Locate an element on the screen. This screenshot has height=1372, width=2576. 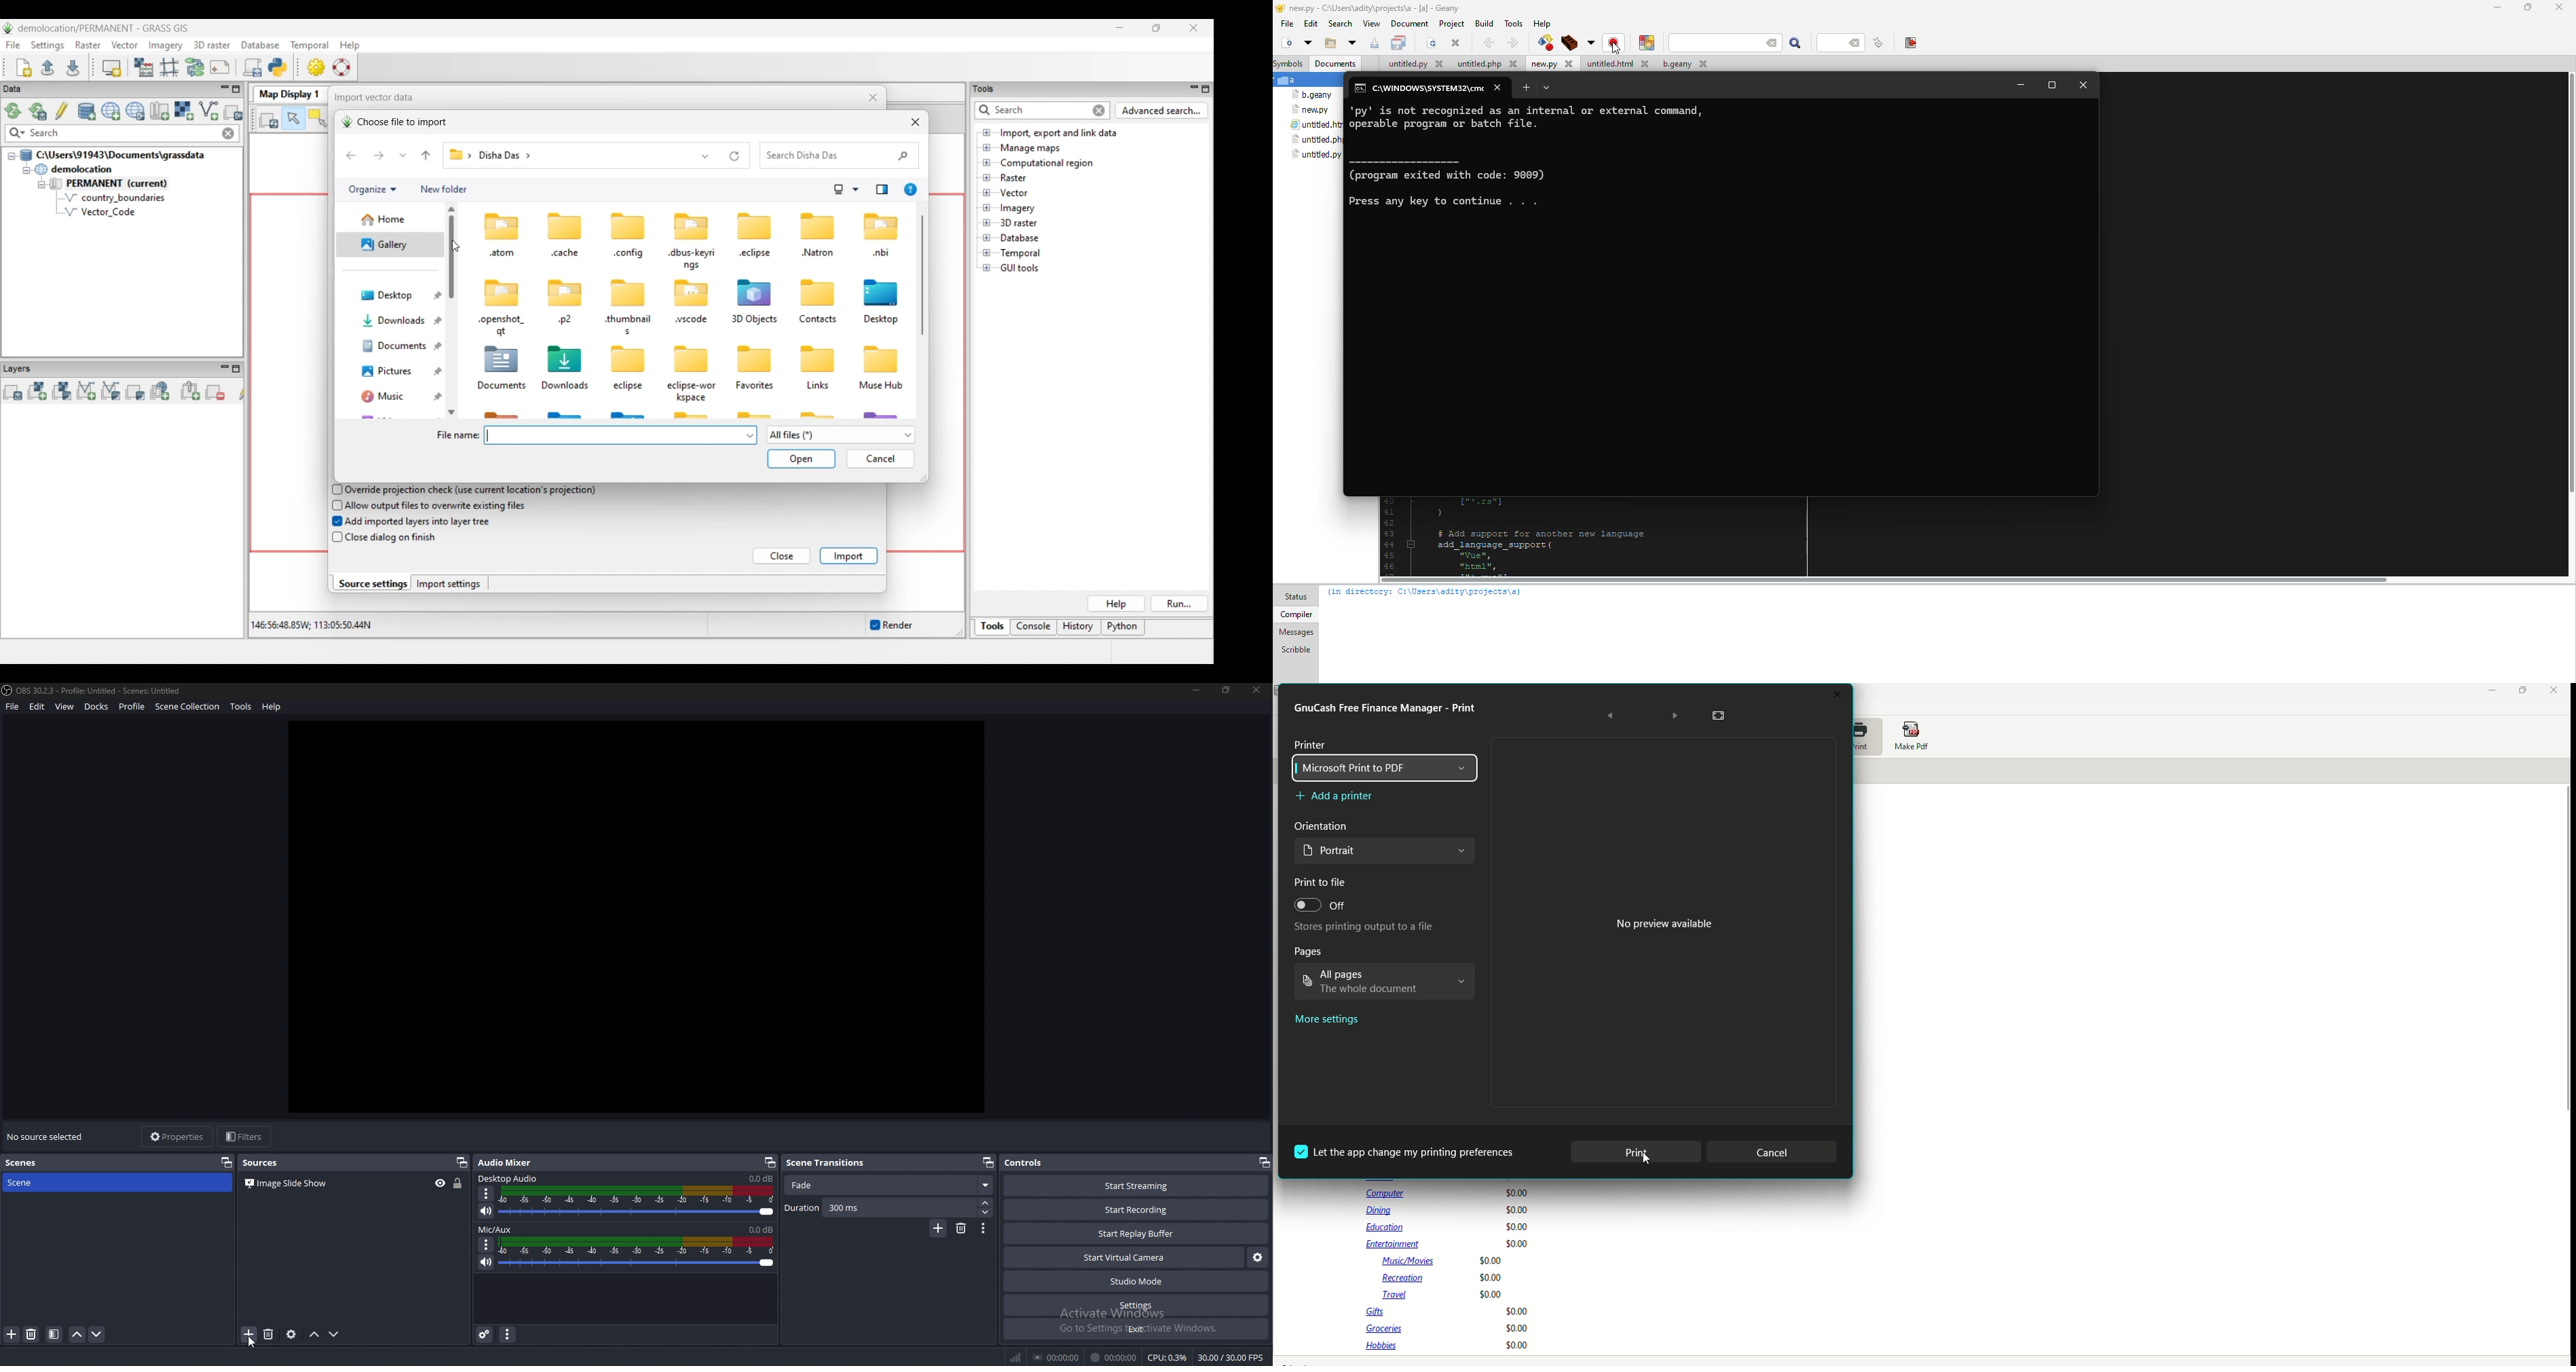
volume adjust is located at coordinates (638, 1253).